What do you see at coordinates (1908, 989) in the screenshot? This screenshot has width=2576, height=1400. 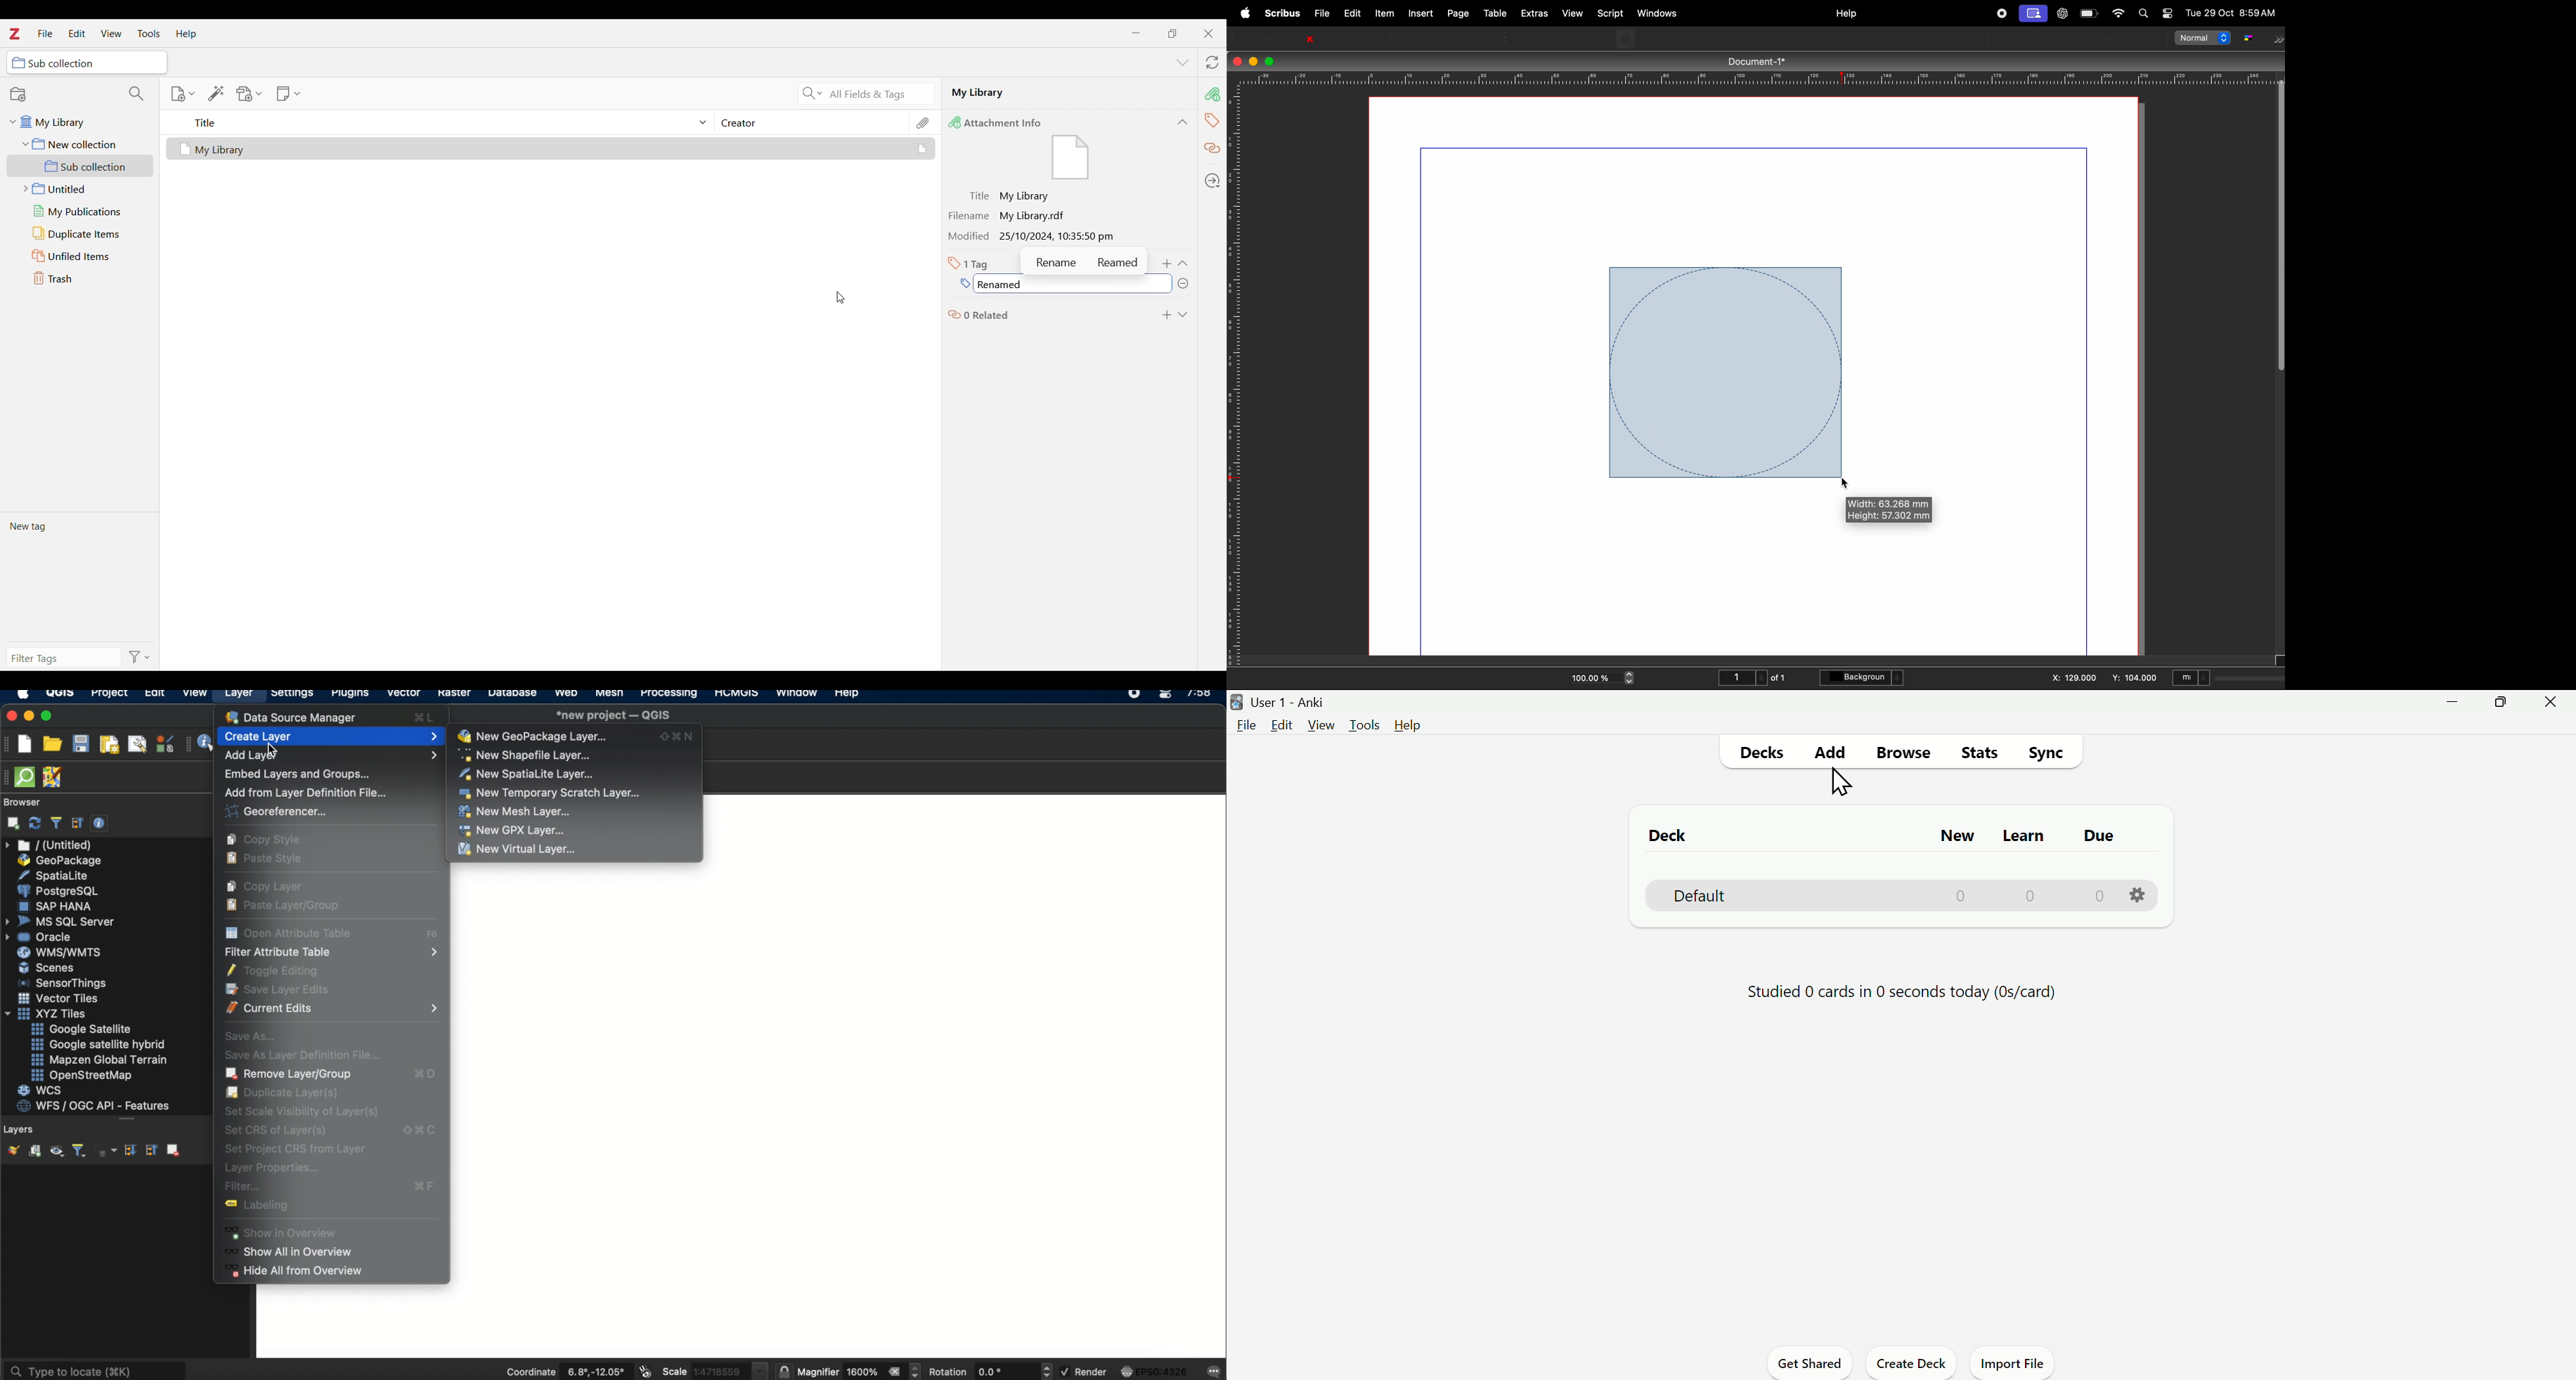 I see `Studied 0 cards in 0 seconds today (0s/card)` at bounding box center [1908, 989].